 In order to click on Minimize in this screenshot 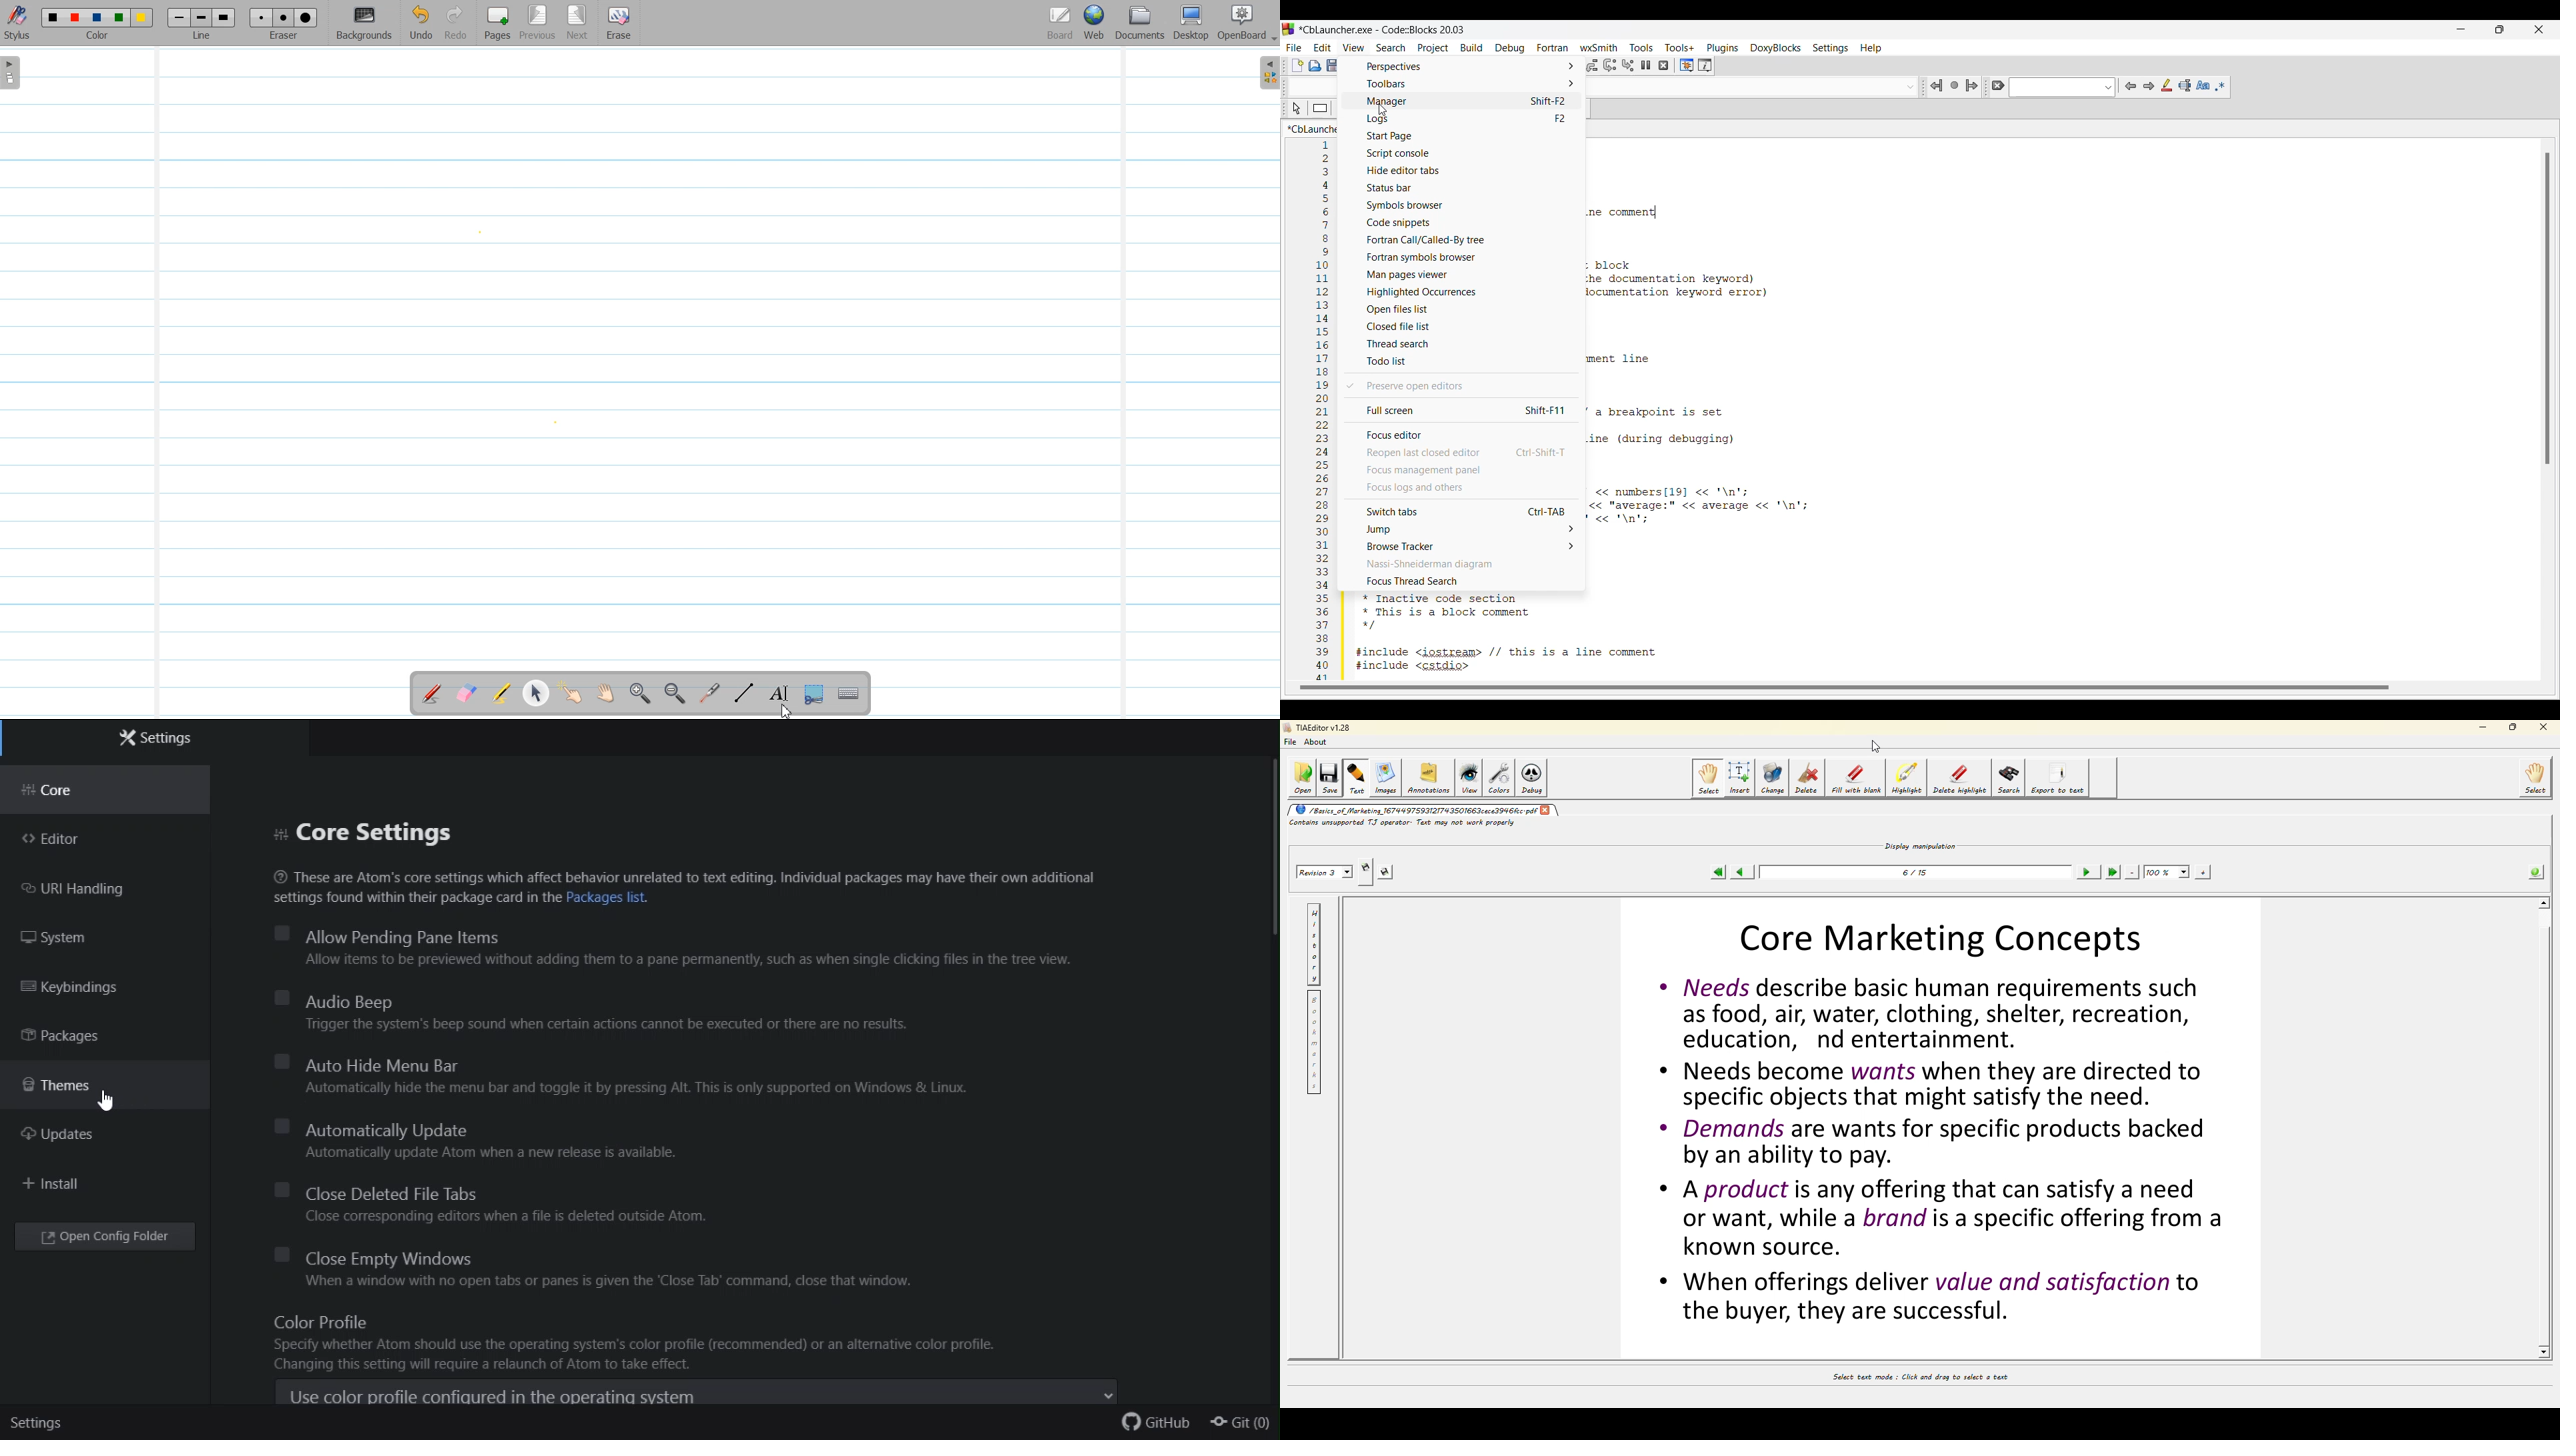, I will do `click(2461, 29)`.